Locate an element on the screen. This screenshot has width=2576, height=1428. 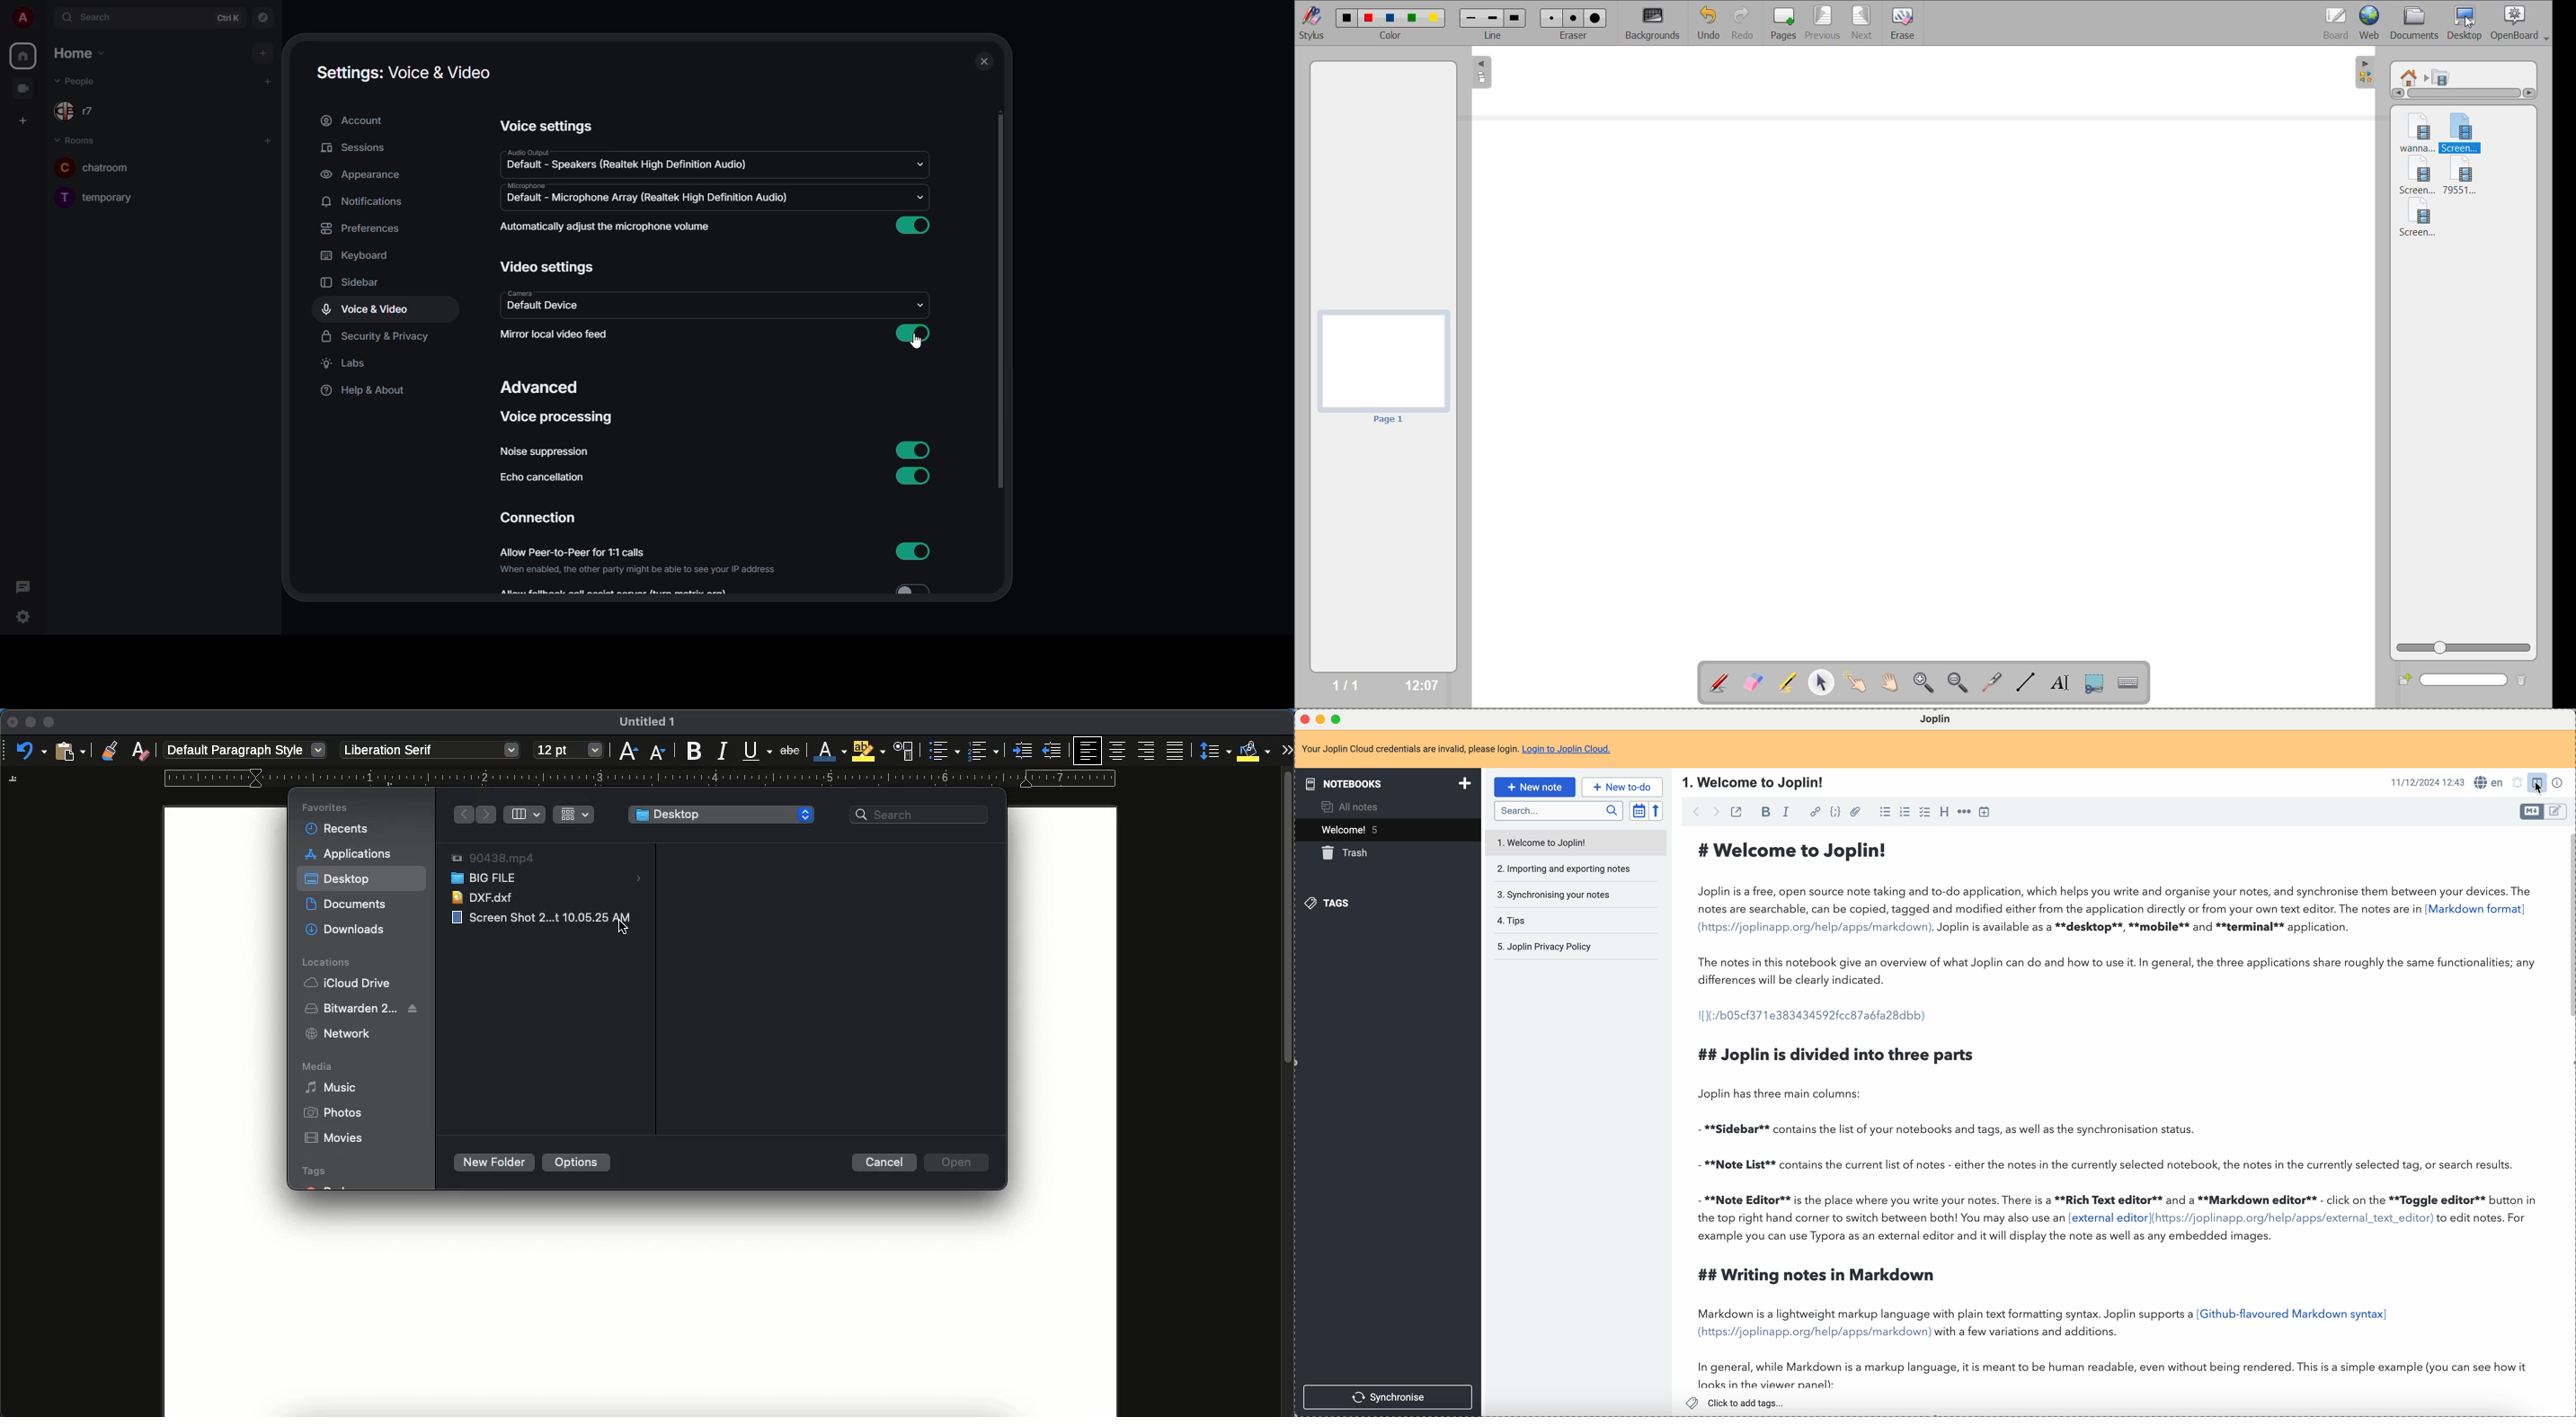
enabled is located at coordinates (915, 227).